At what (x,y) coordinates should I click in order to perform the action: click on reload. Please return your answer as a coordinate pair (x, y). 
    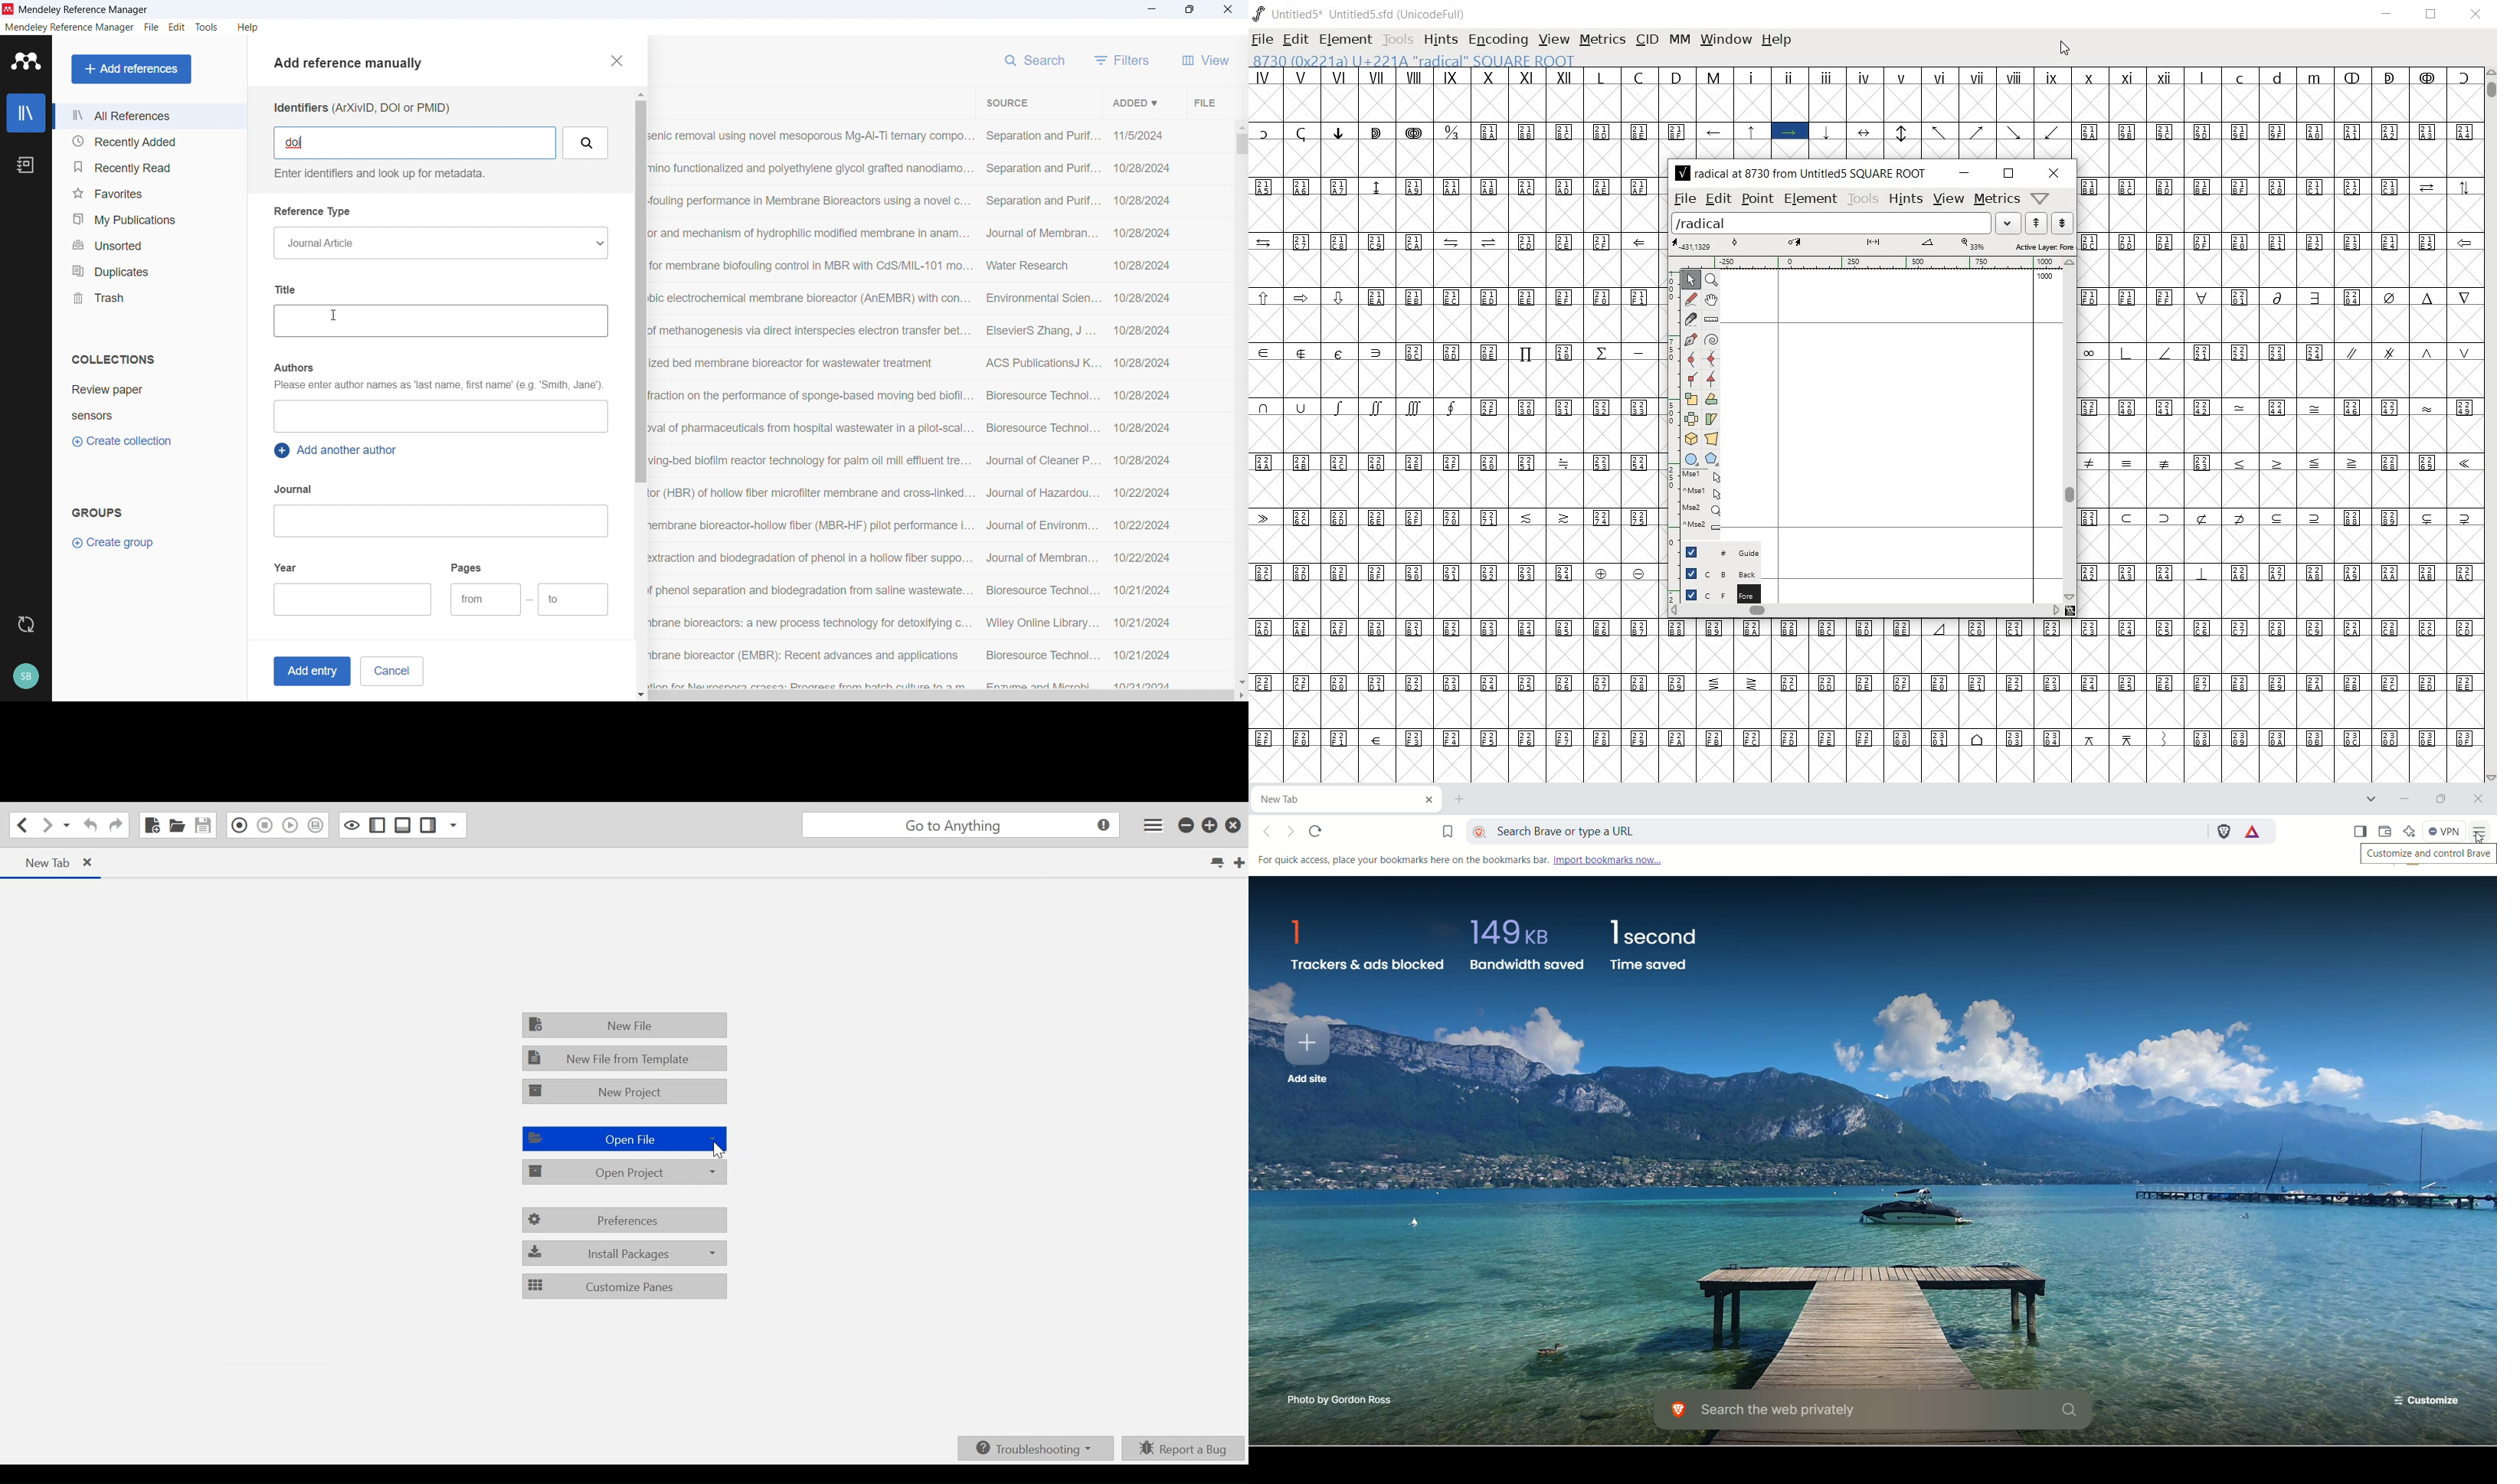
    Looking at the image, I should click on (1318, 831).